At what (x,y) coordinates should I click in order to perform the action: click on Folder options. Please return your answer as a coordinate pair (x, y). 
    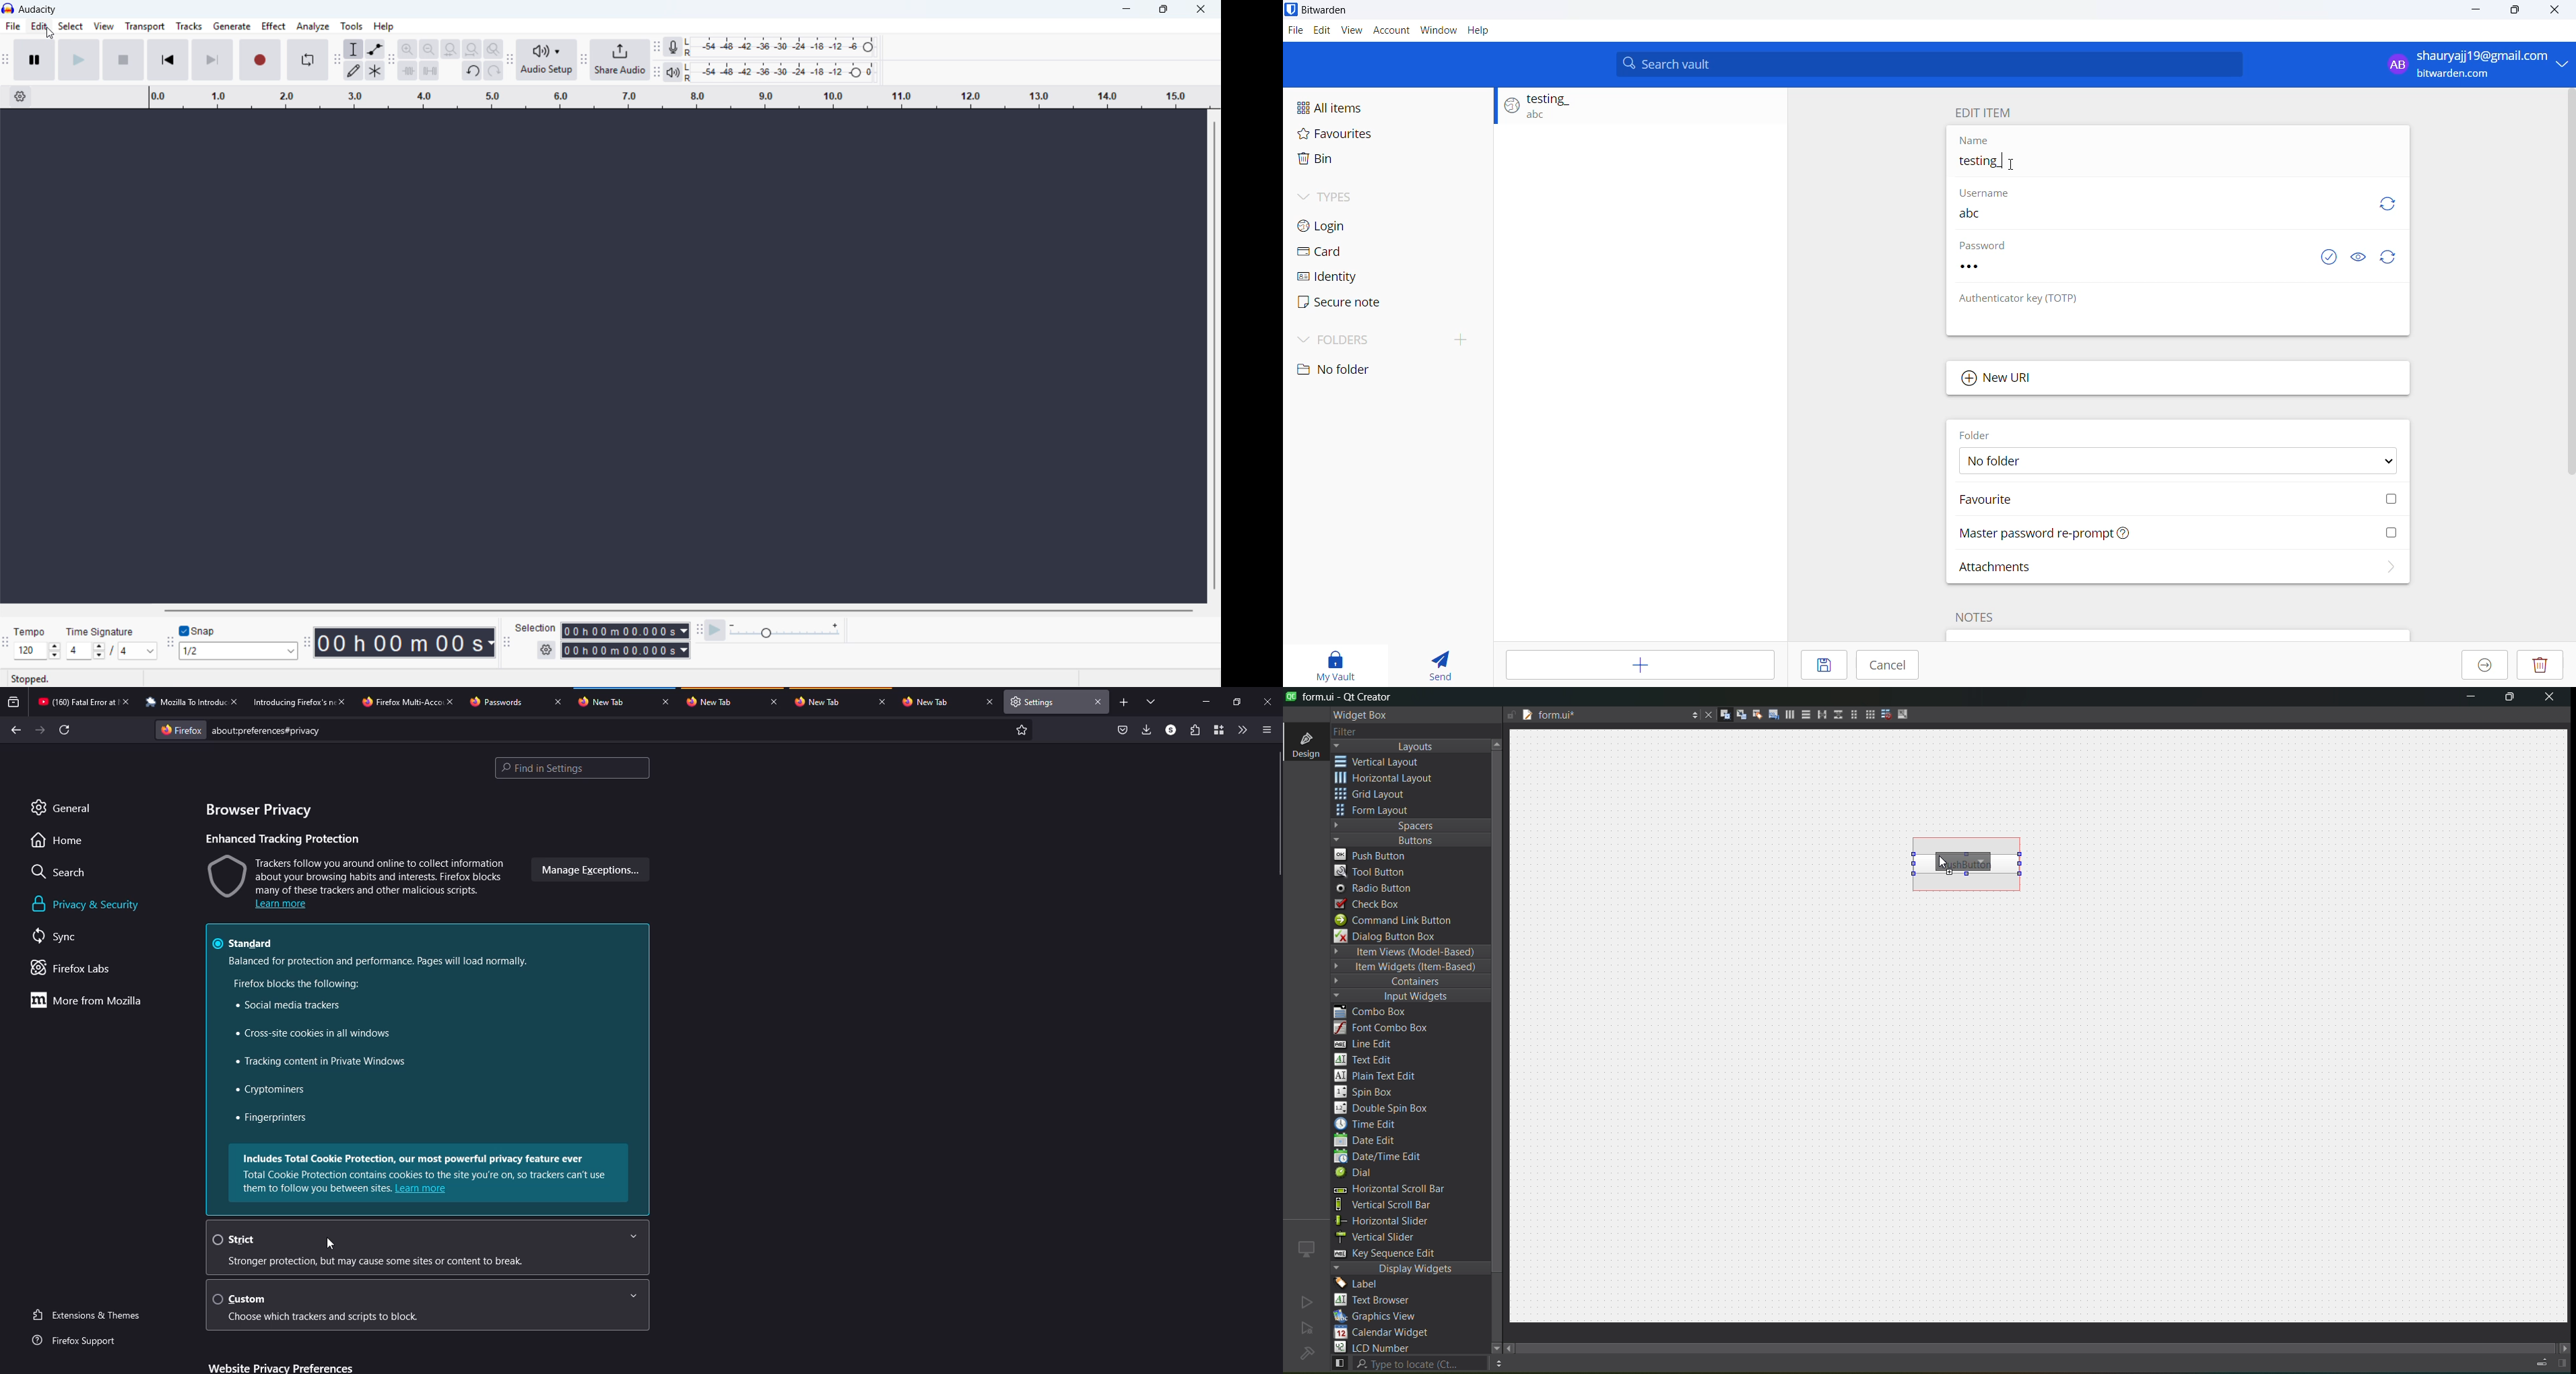
    Looking at the image, I should click on (2171, 461).